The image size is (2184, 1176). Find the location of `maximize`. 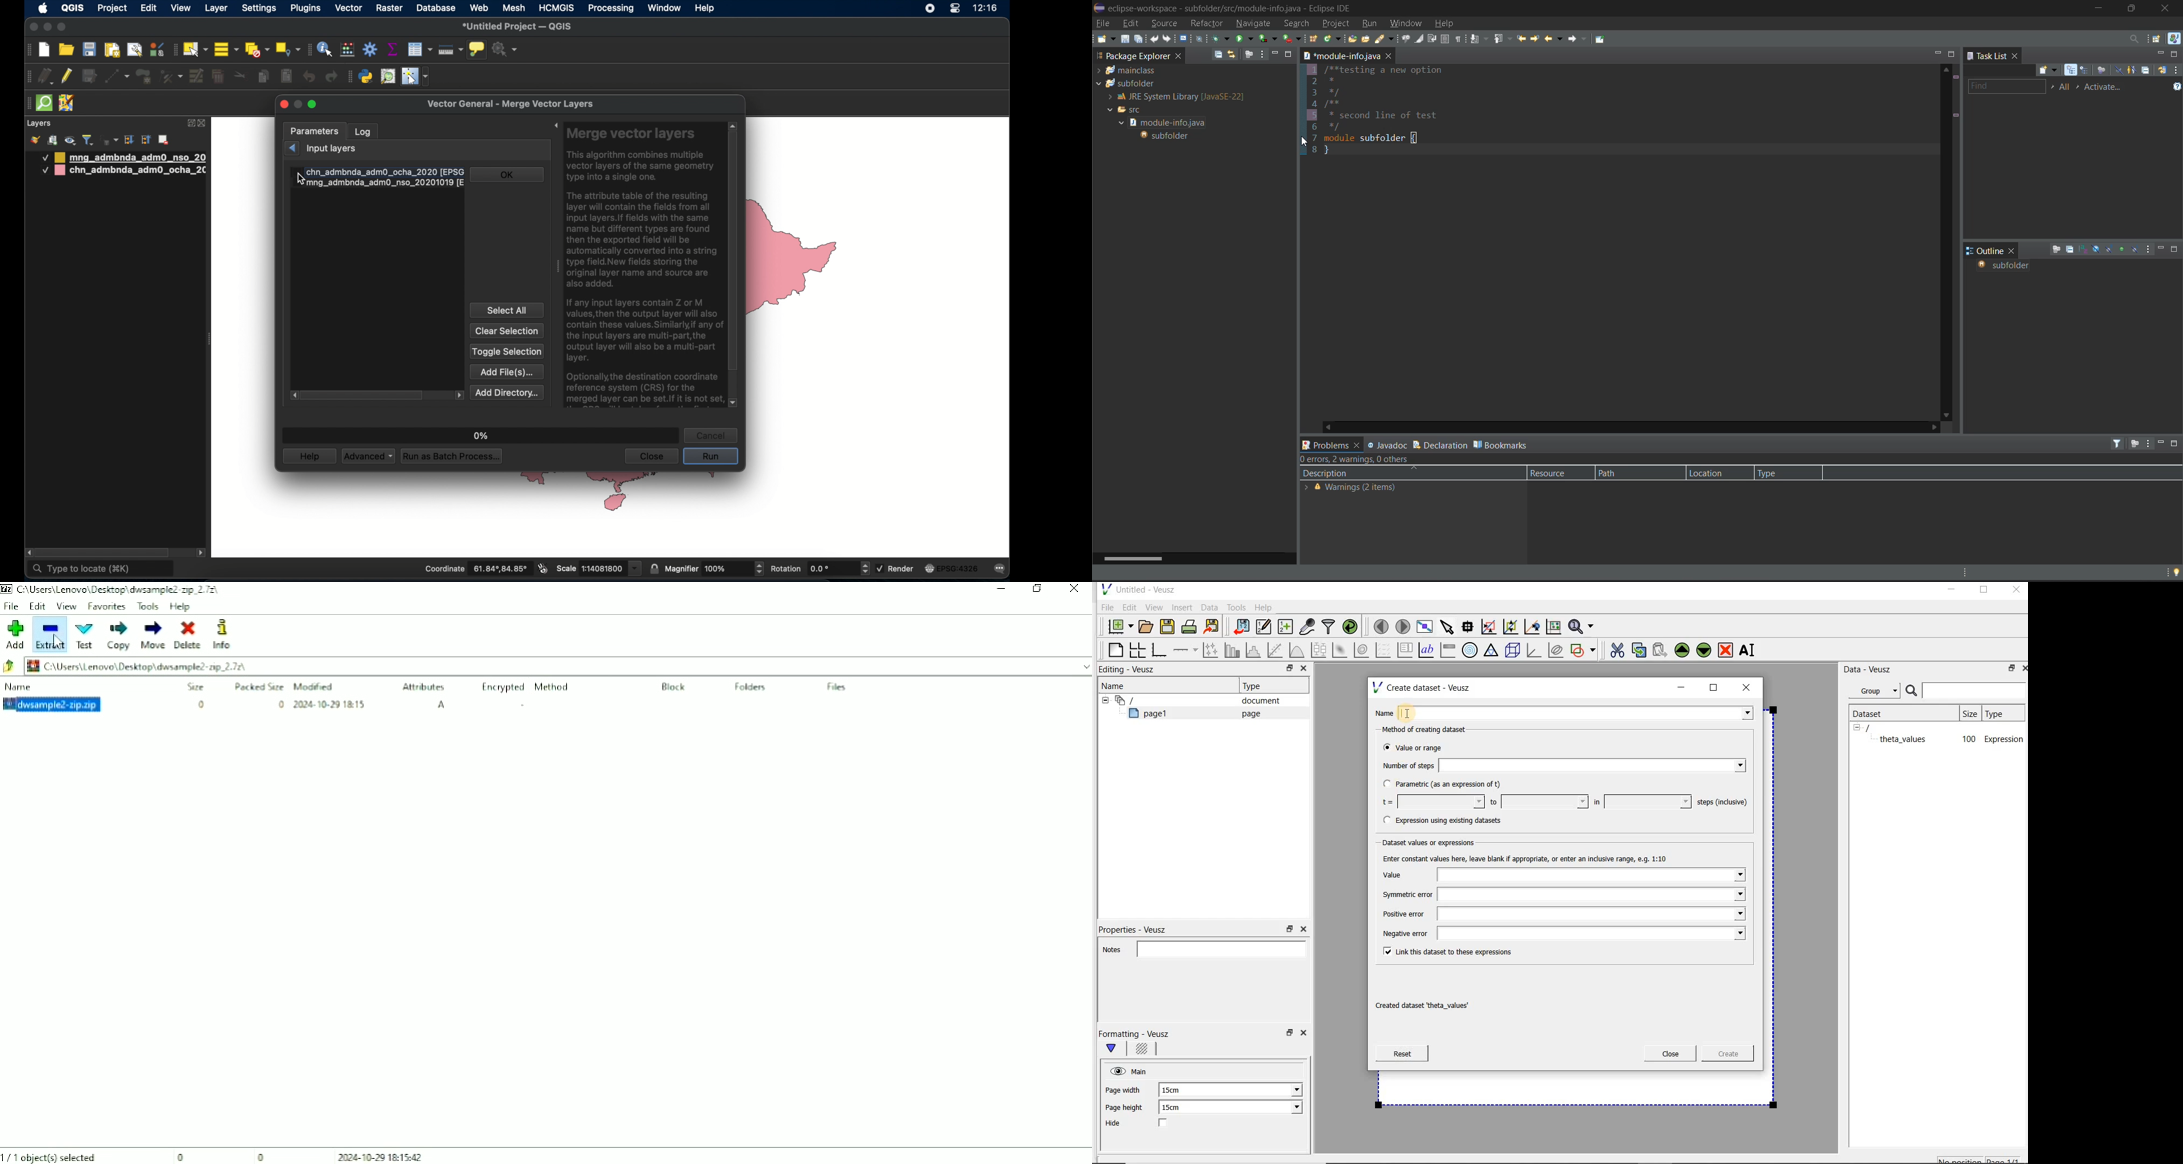

maximize is located at coordinates (1714, 688).